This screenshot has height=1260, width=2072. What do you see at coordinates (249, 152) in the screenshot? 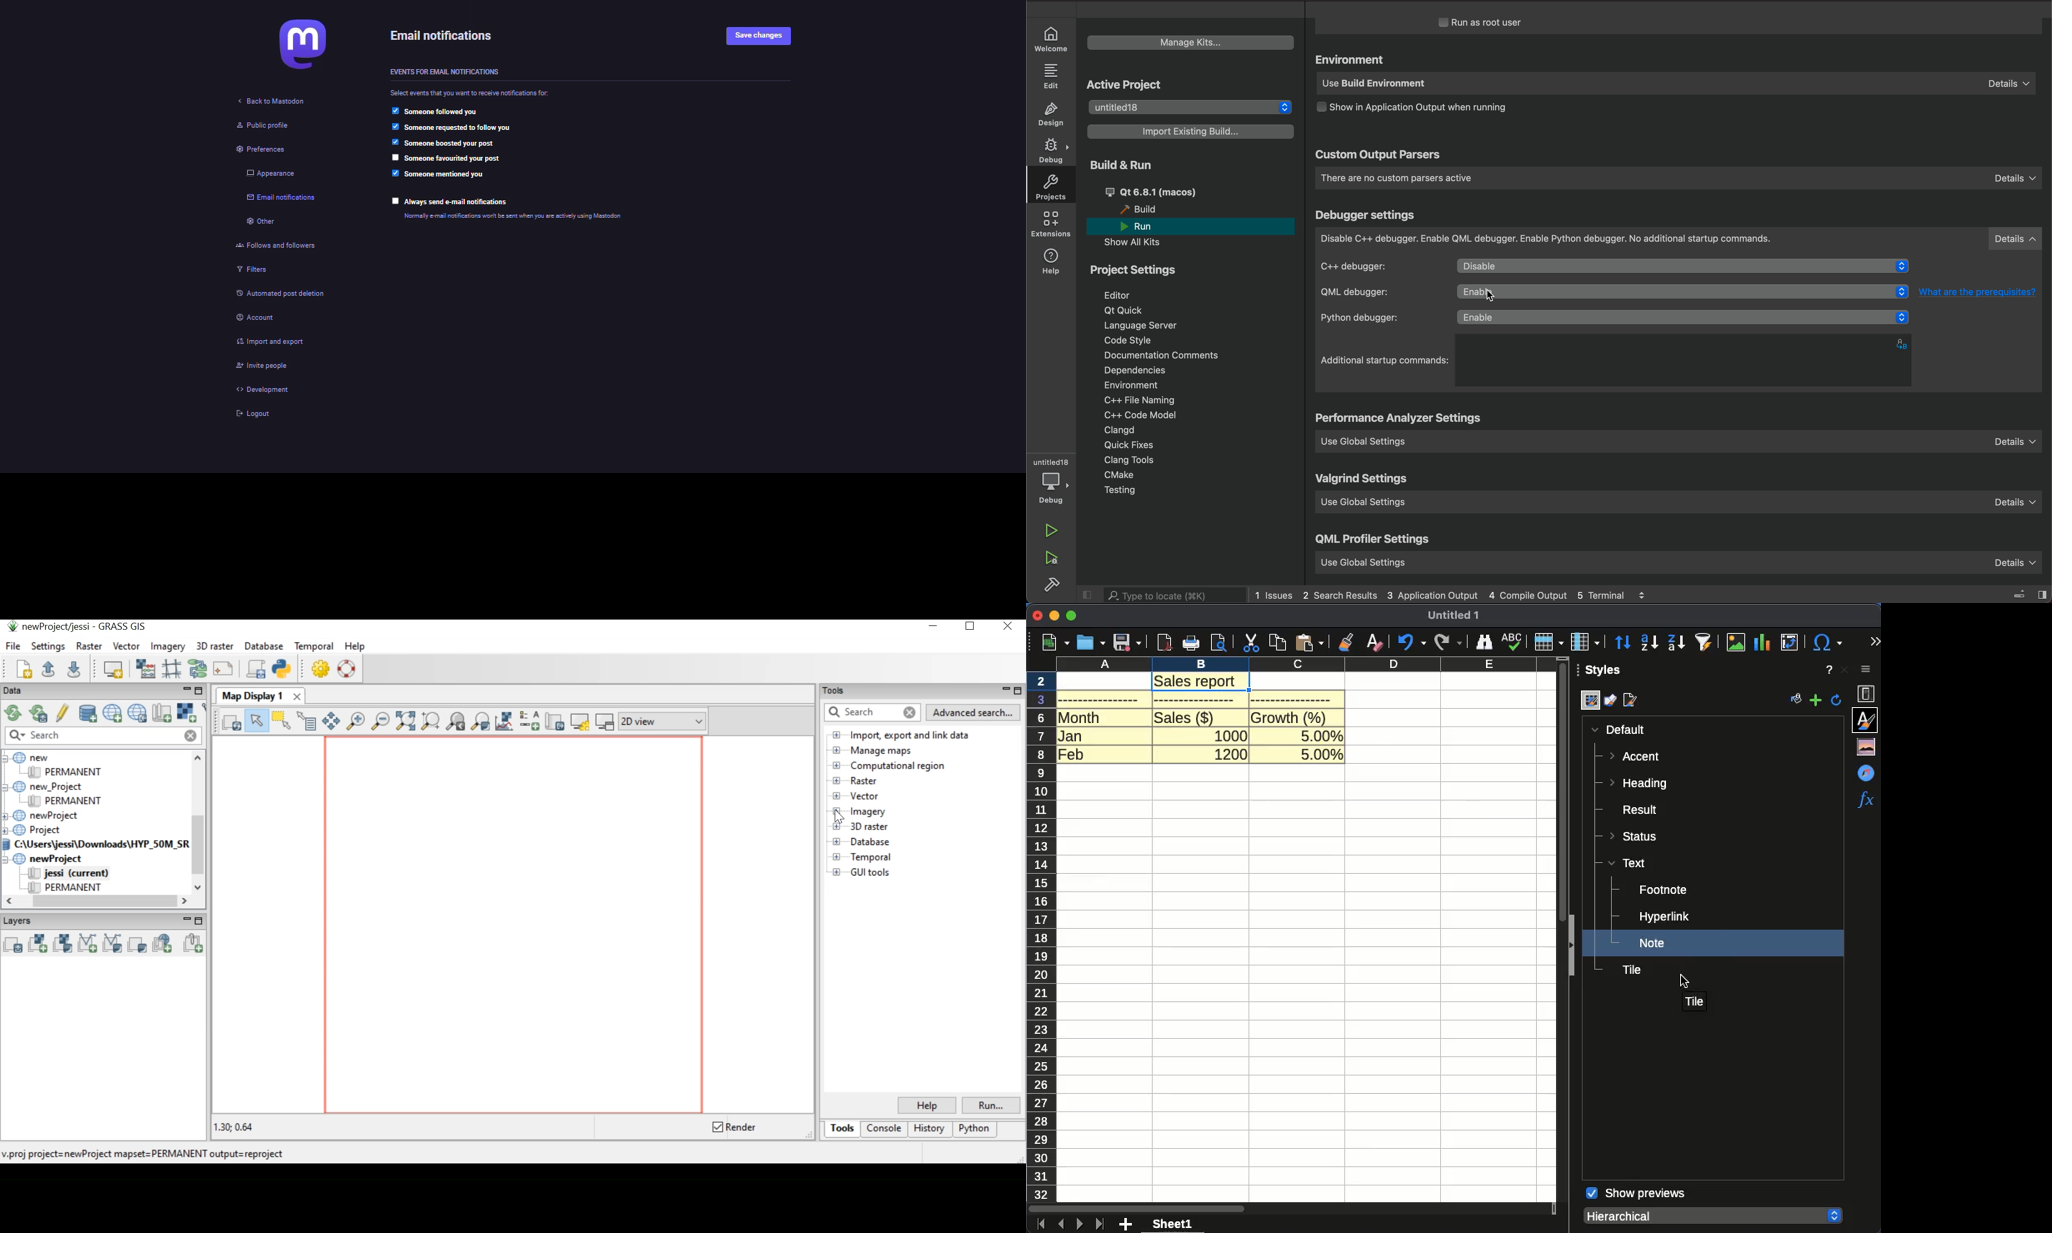
I see `preferences` at bounding box center [249, 152].